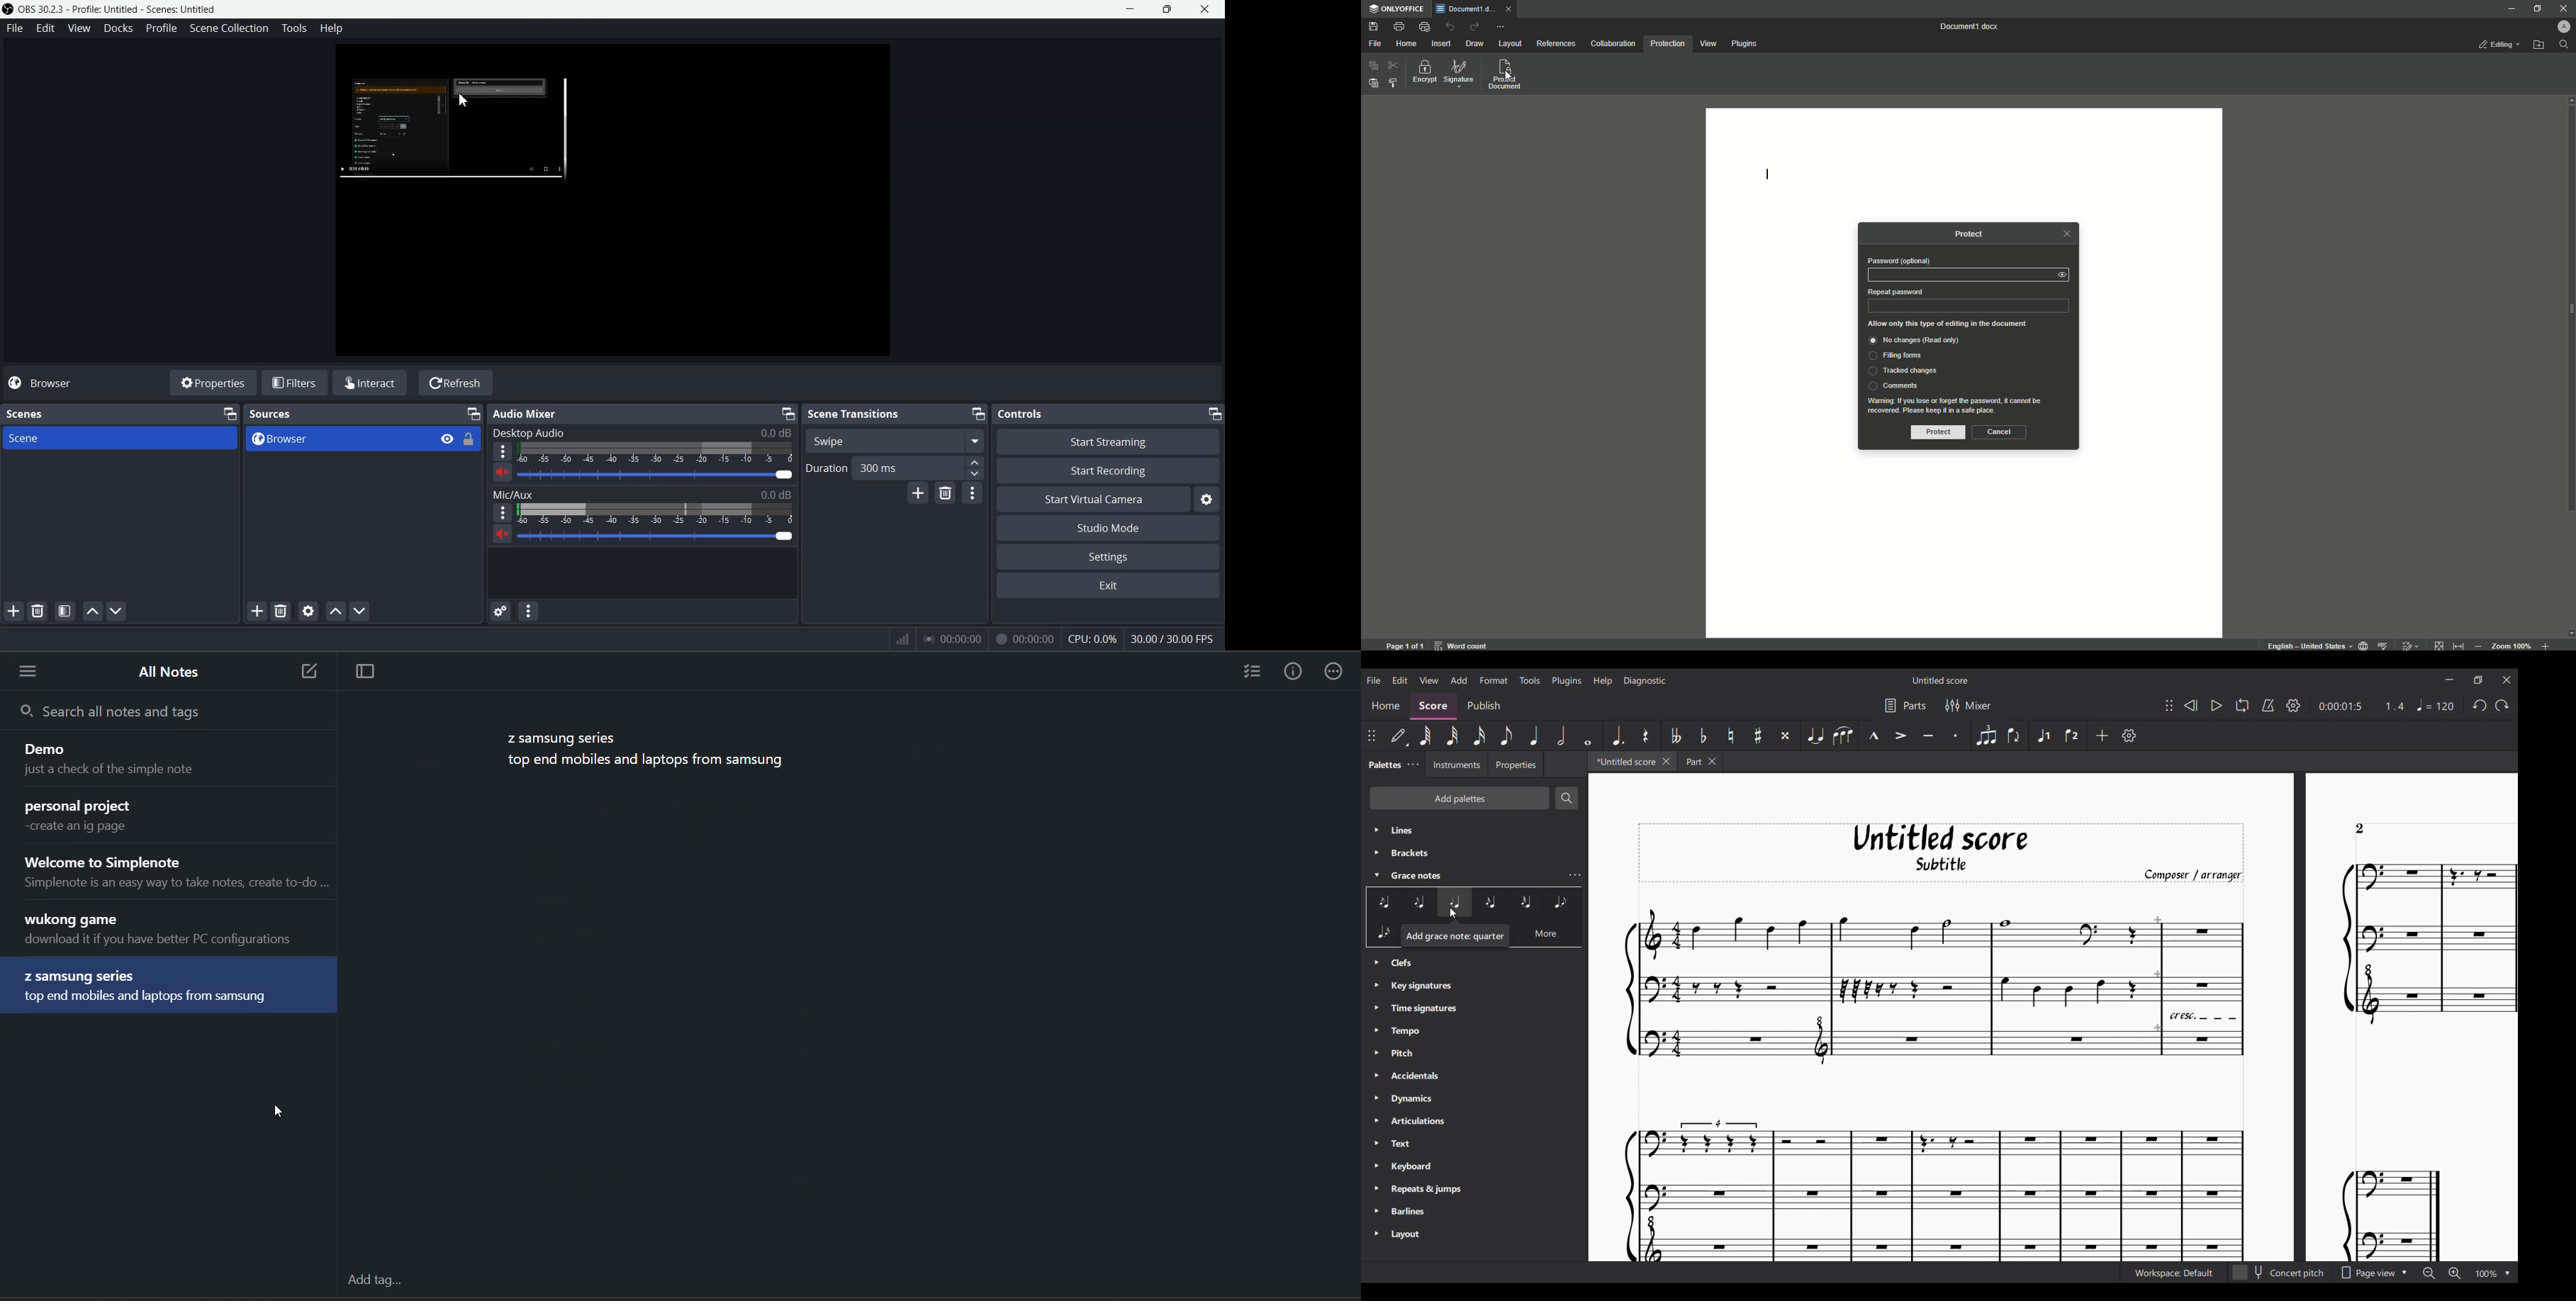 The height and width of the screenshot is (1316, 2576). Describe the element at coordinates (1667, 45) in the screenshot. I see `Protection` at that location.